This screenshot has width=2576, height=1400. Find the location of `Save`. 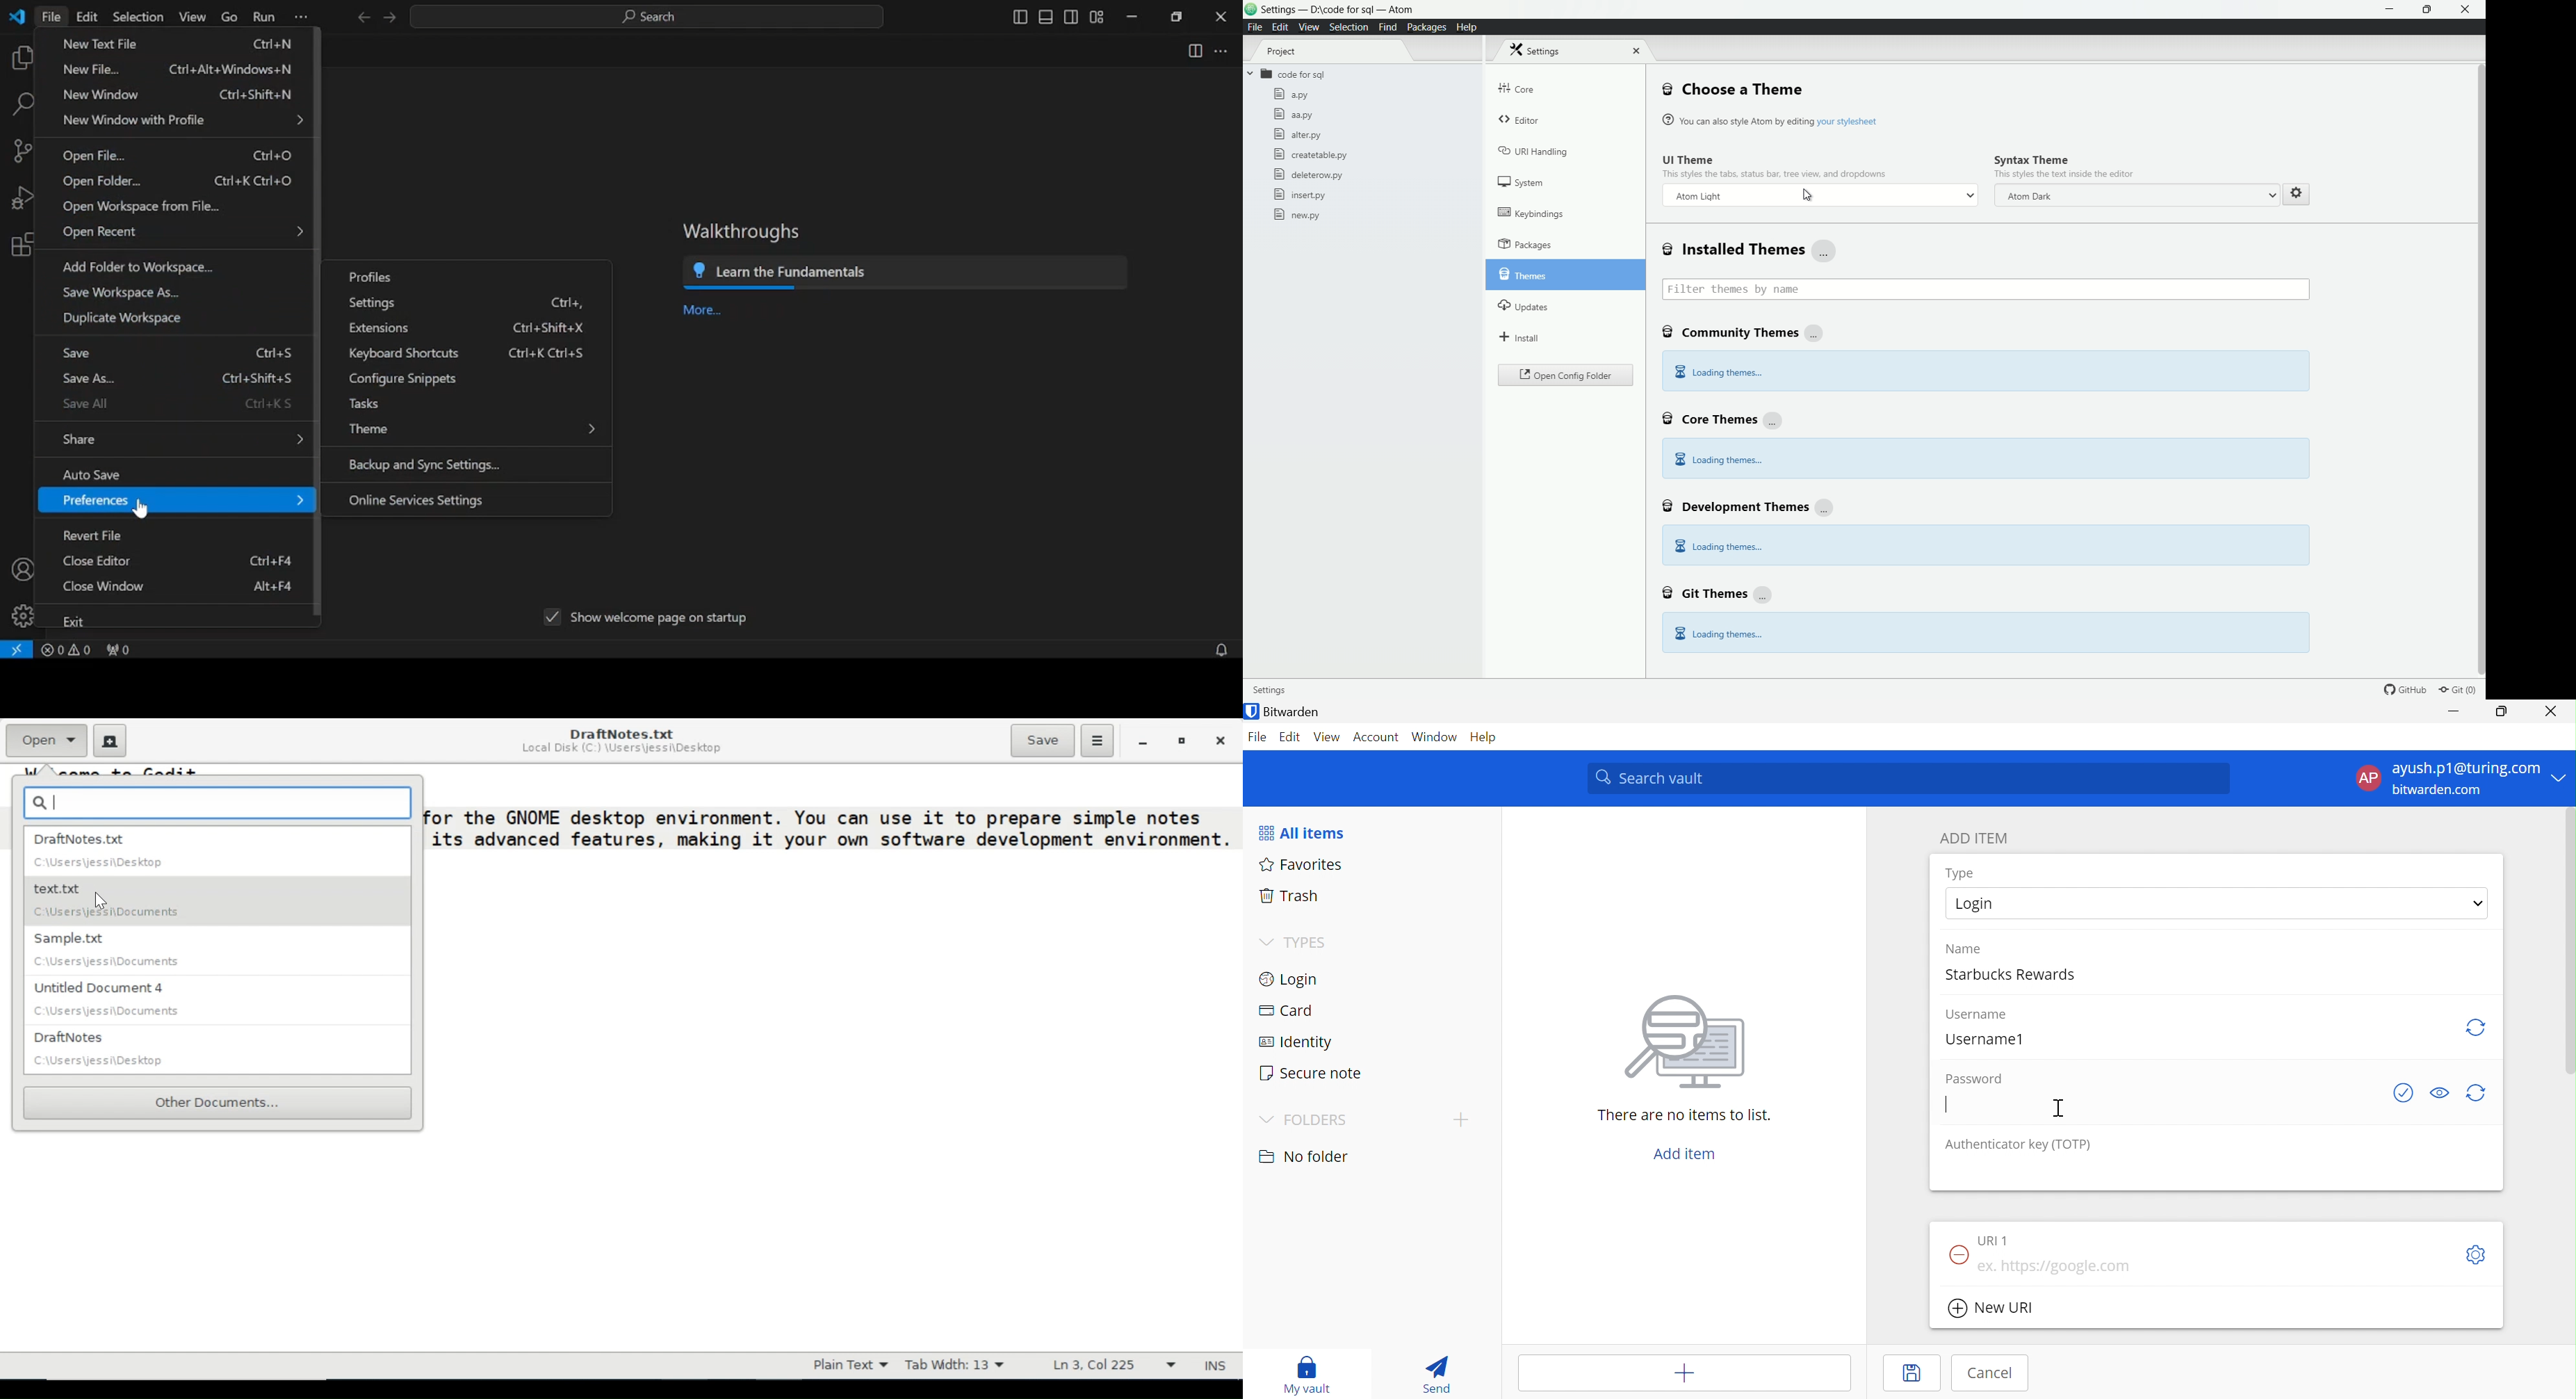

Save is located at coordinates (1042, 740).